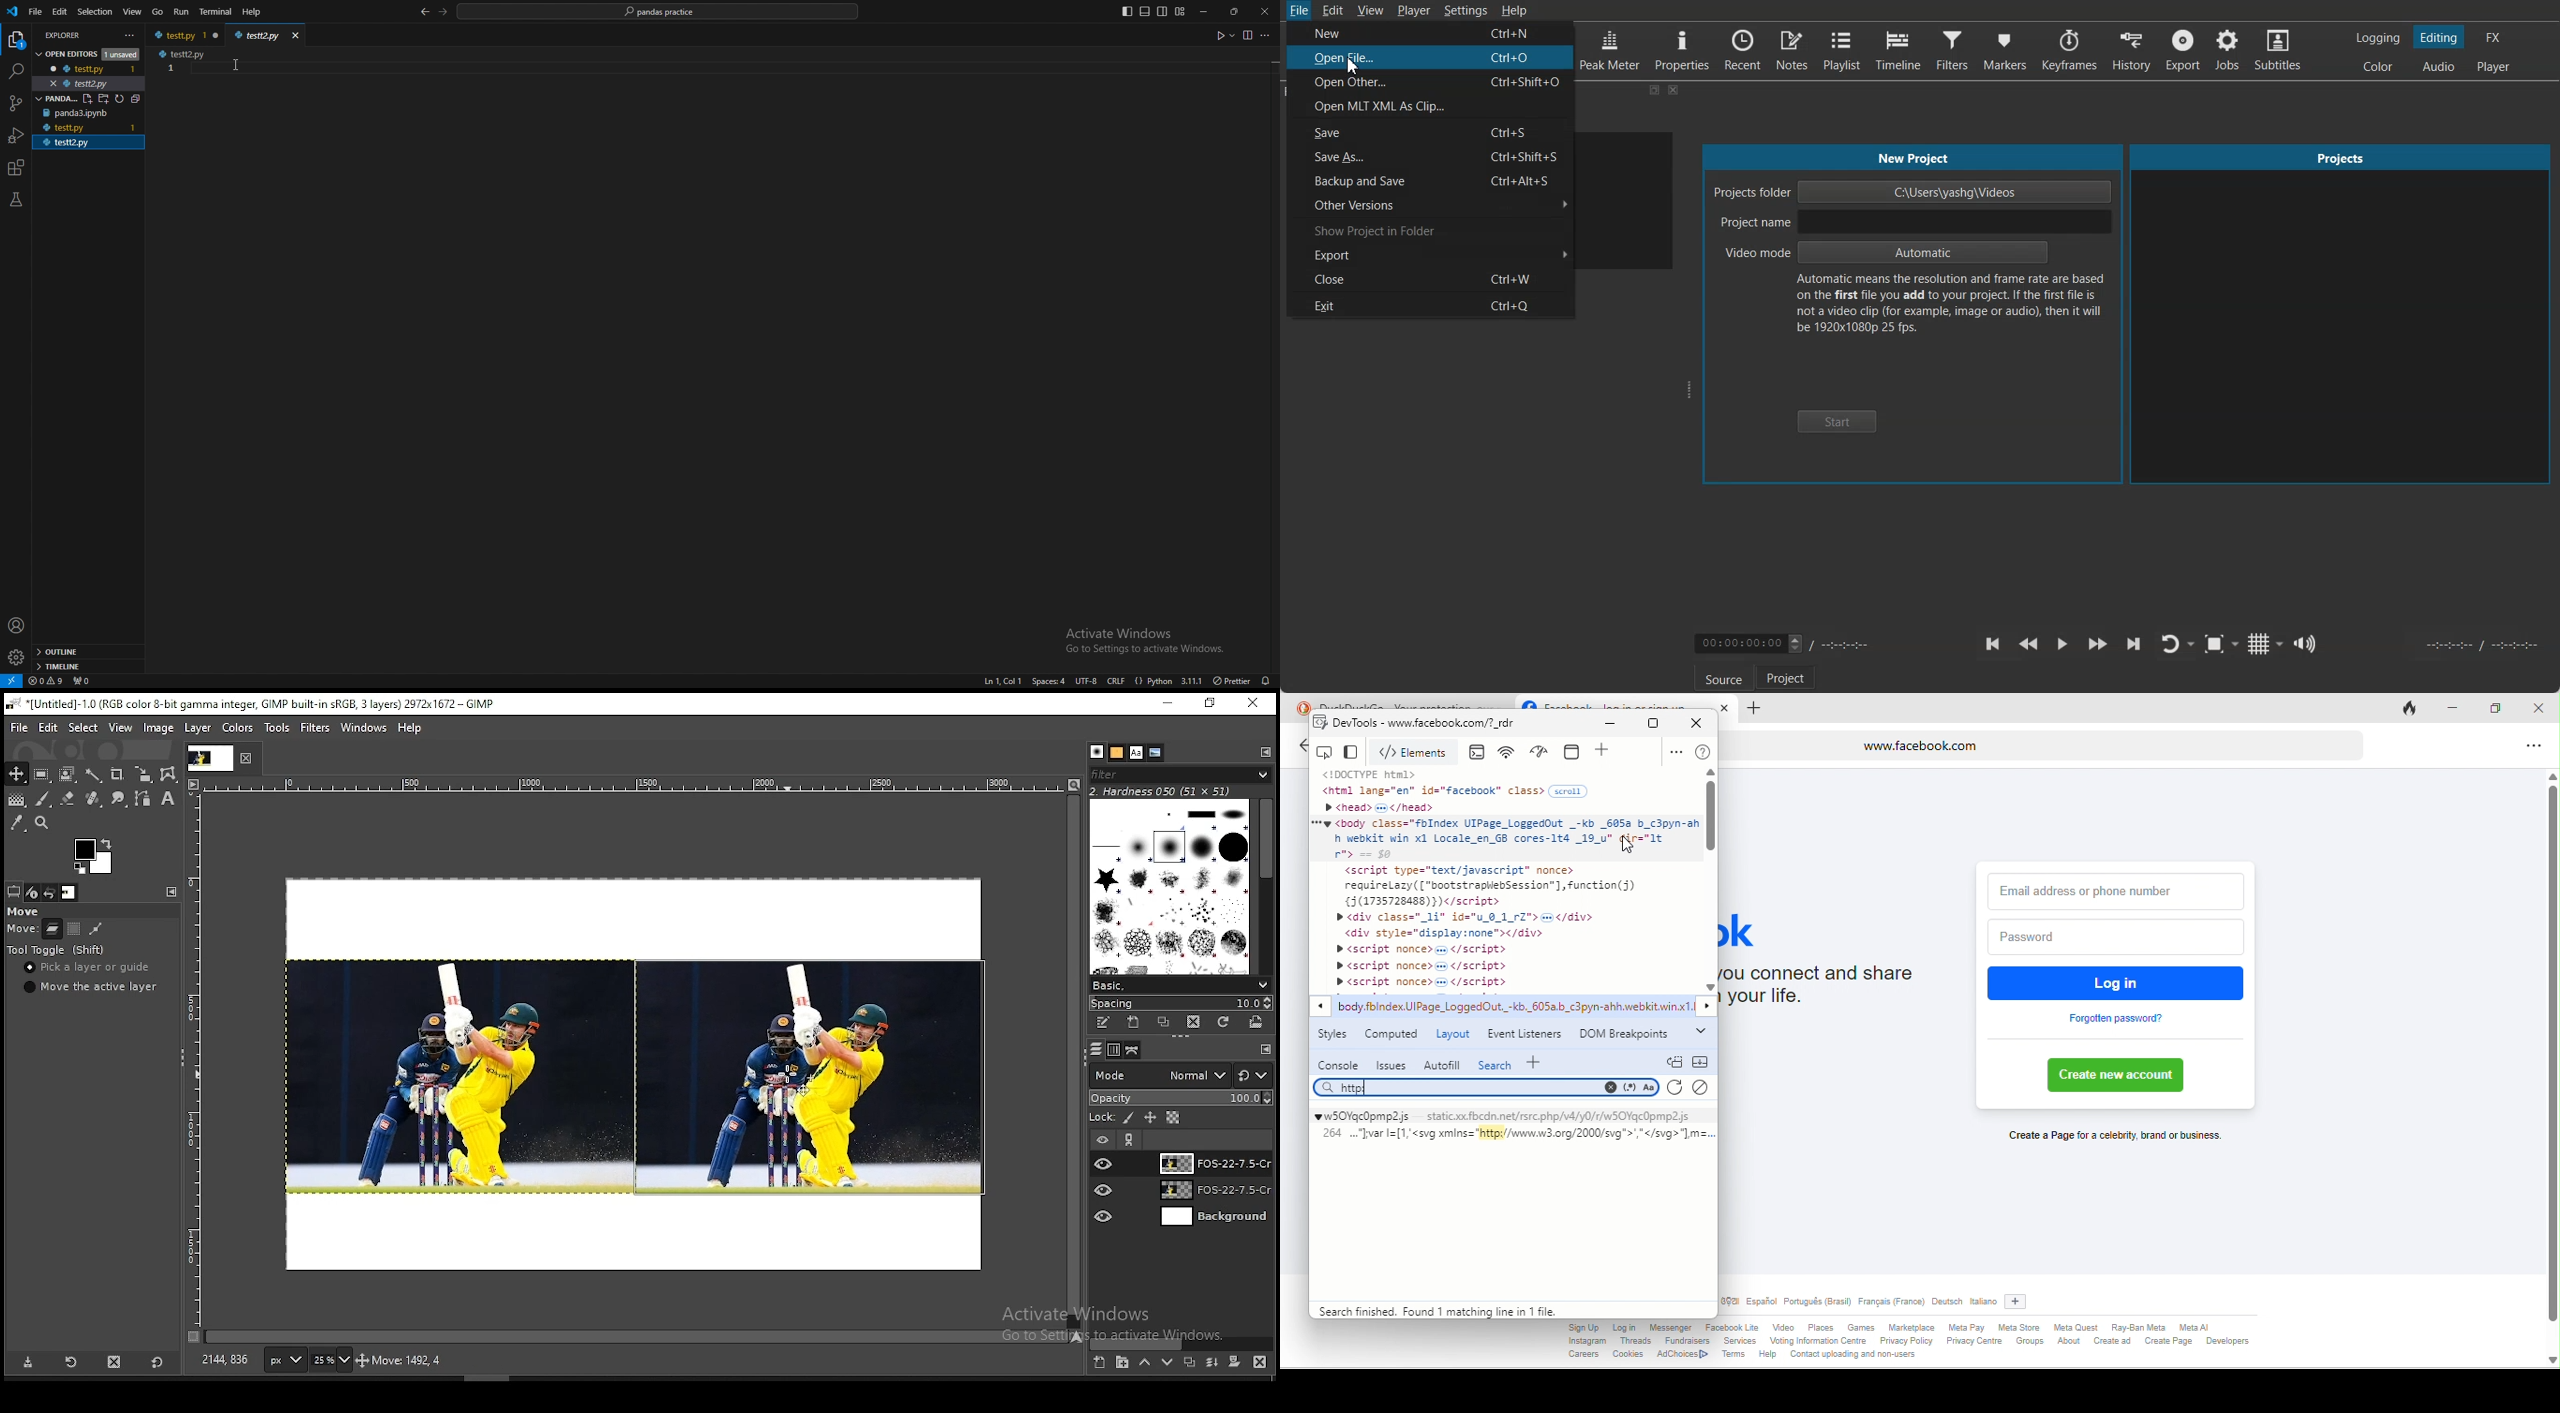 This screenshot has width=2576, height=1428. What do you see at coordinates (88, 987) in the screenshot?
I see `move the active layer` at bounding box center [88, 987].